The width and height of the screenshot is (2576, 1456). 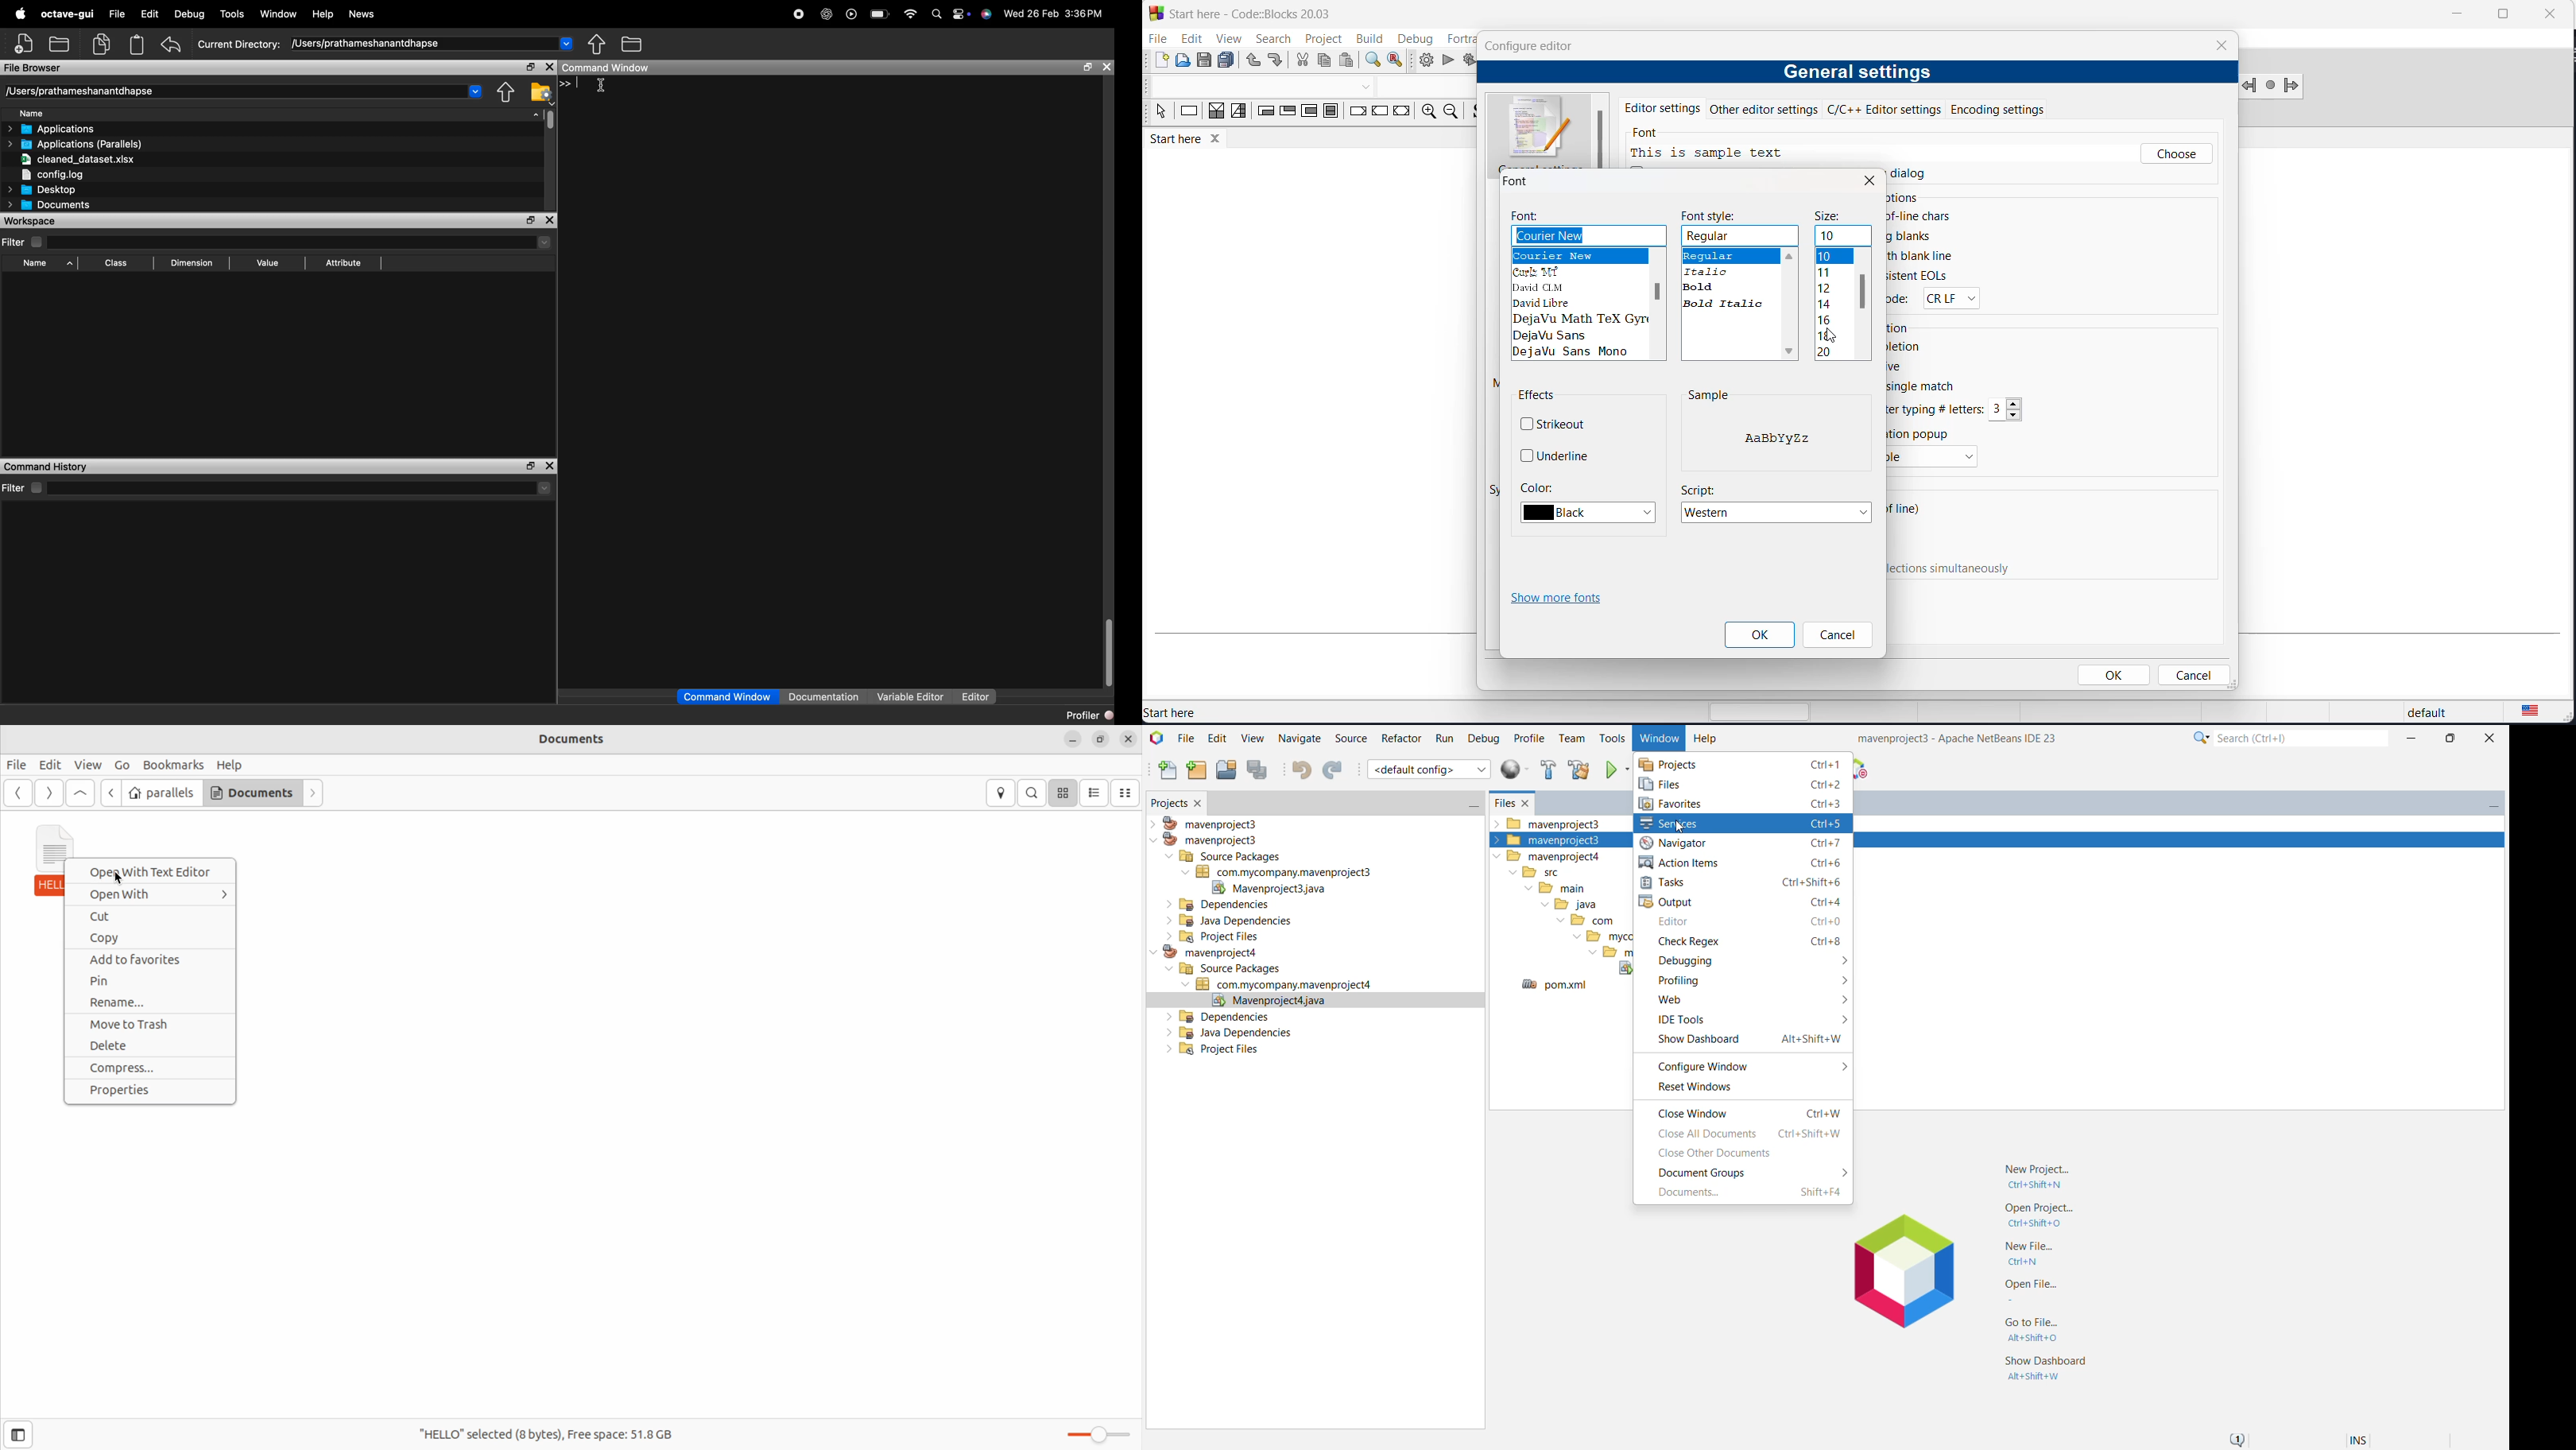 I want to click on config.log, so click(x=52, y=175).